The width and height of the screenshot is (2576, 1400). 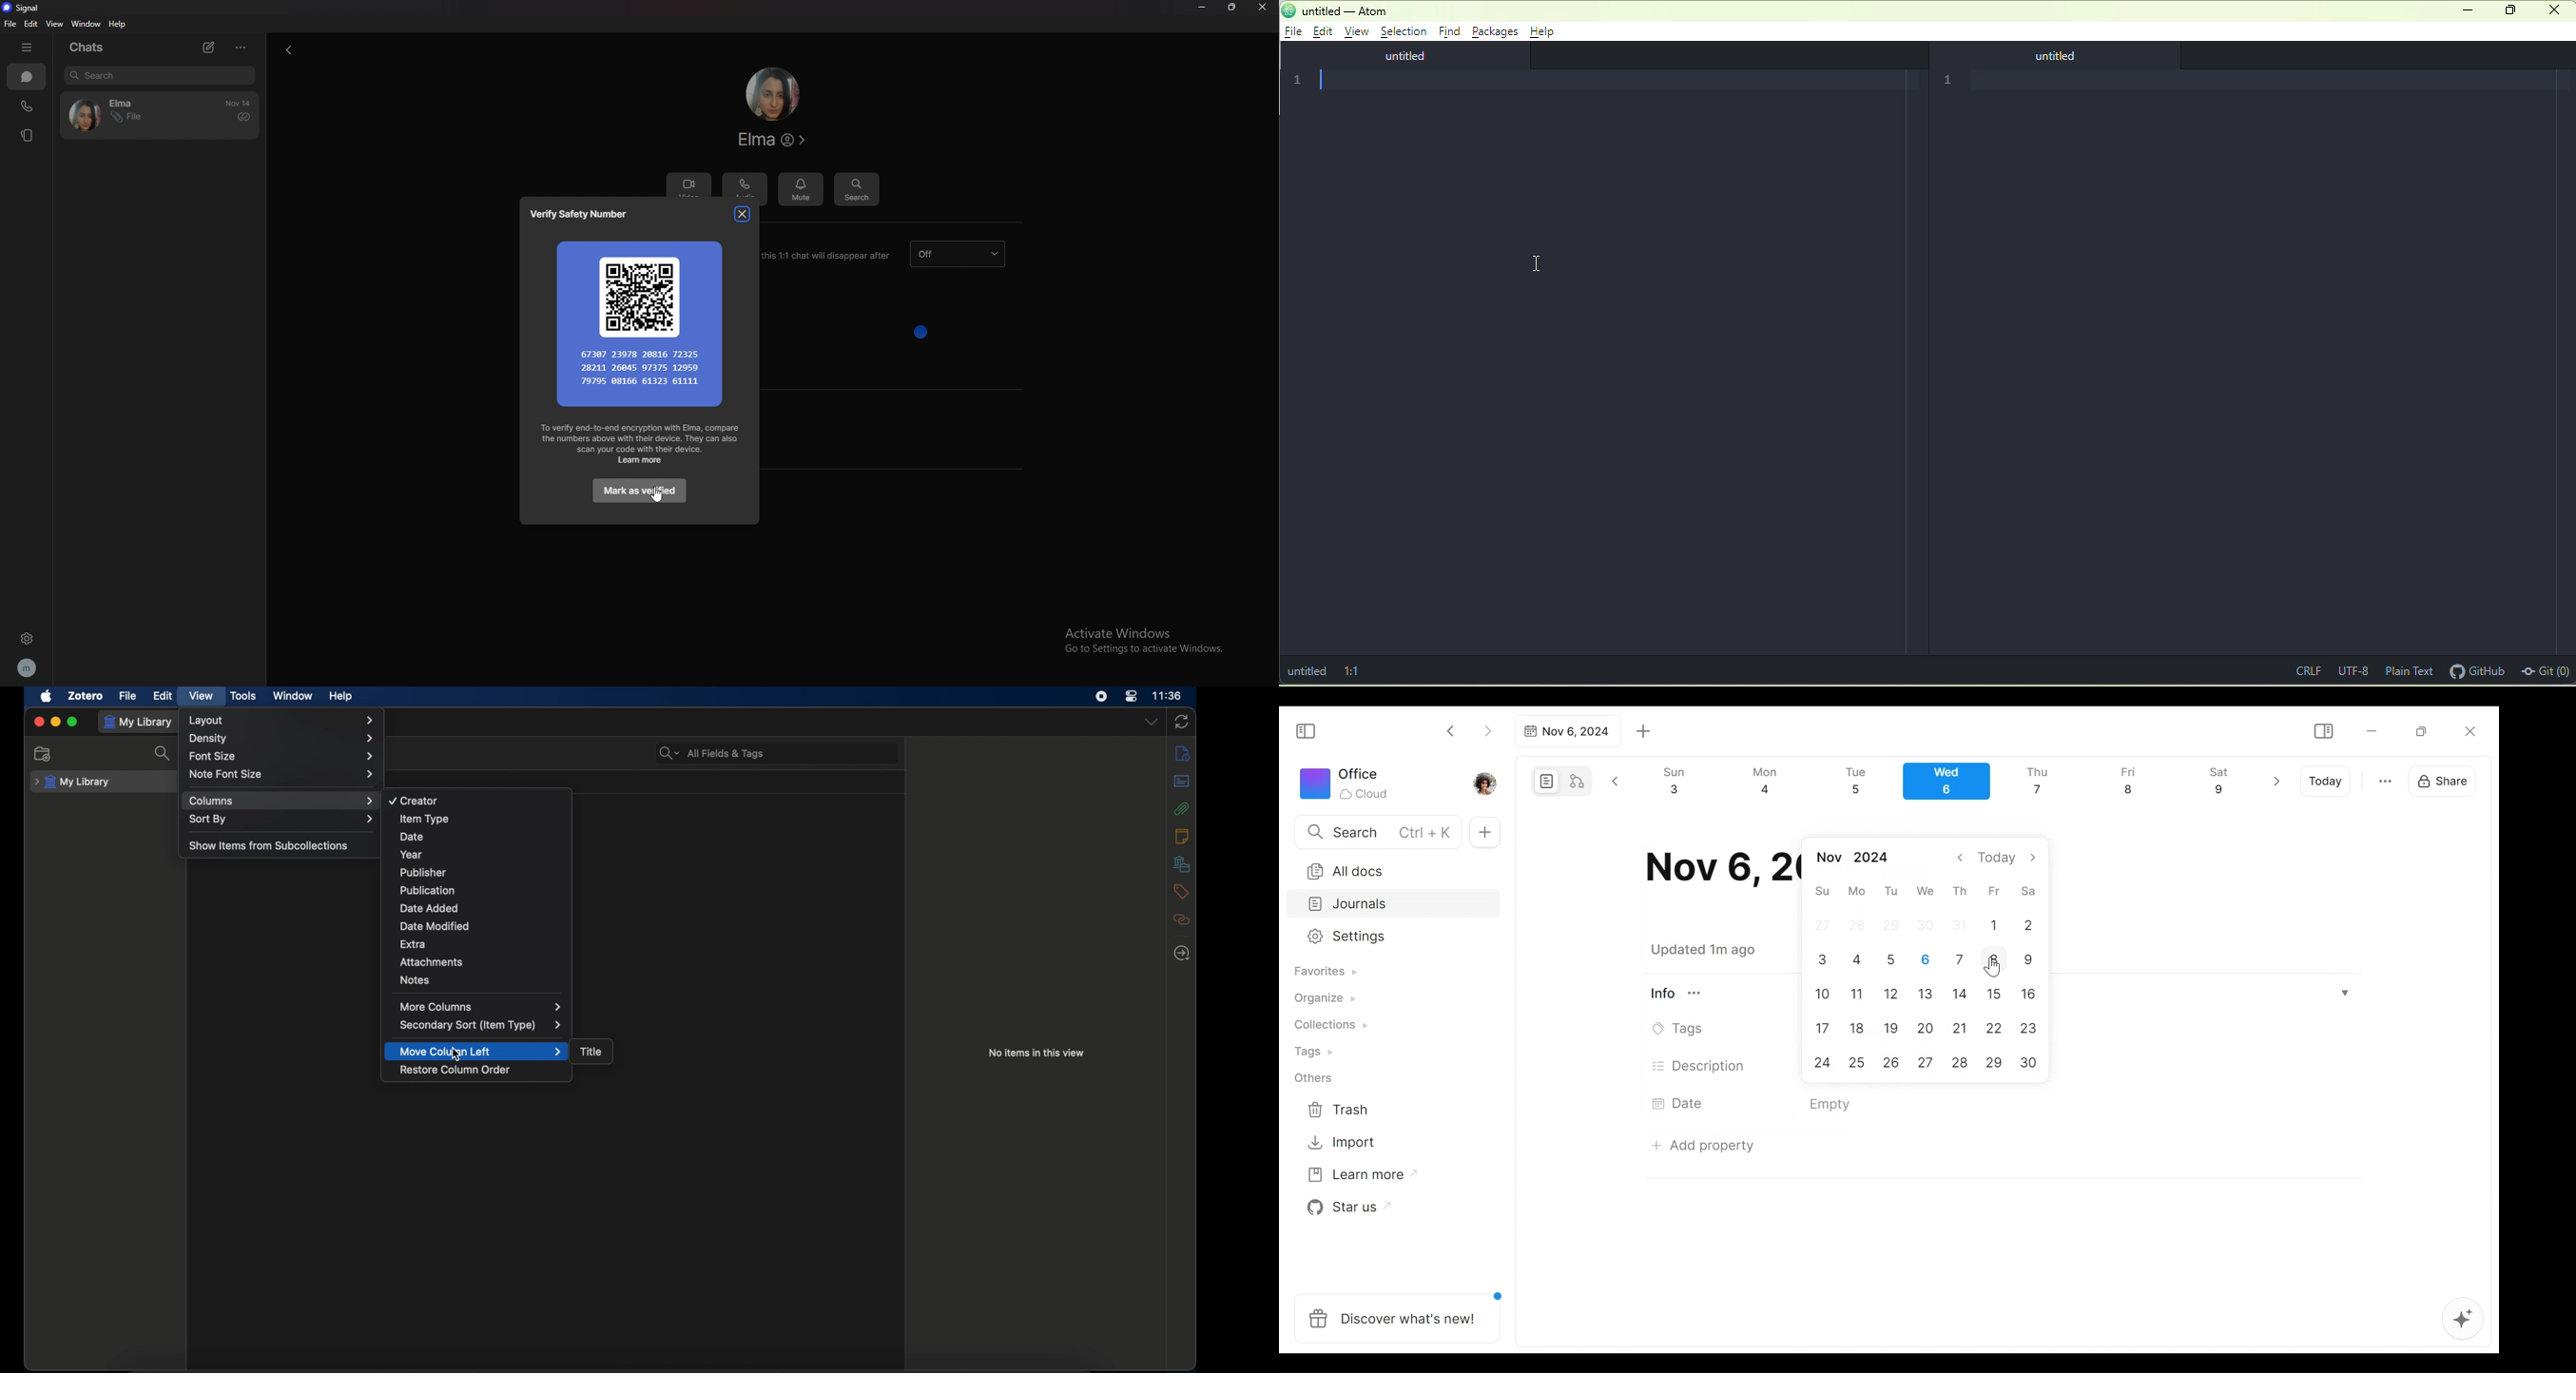 I want to click on search, so click(x=163, y=755).